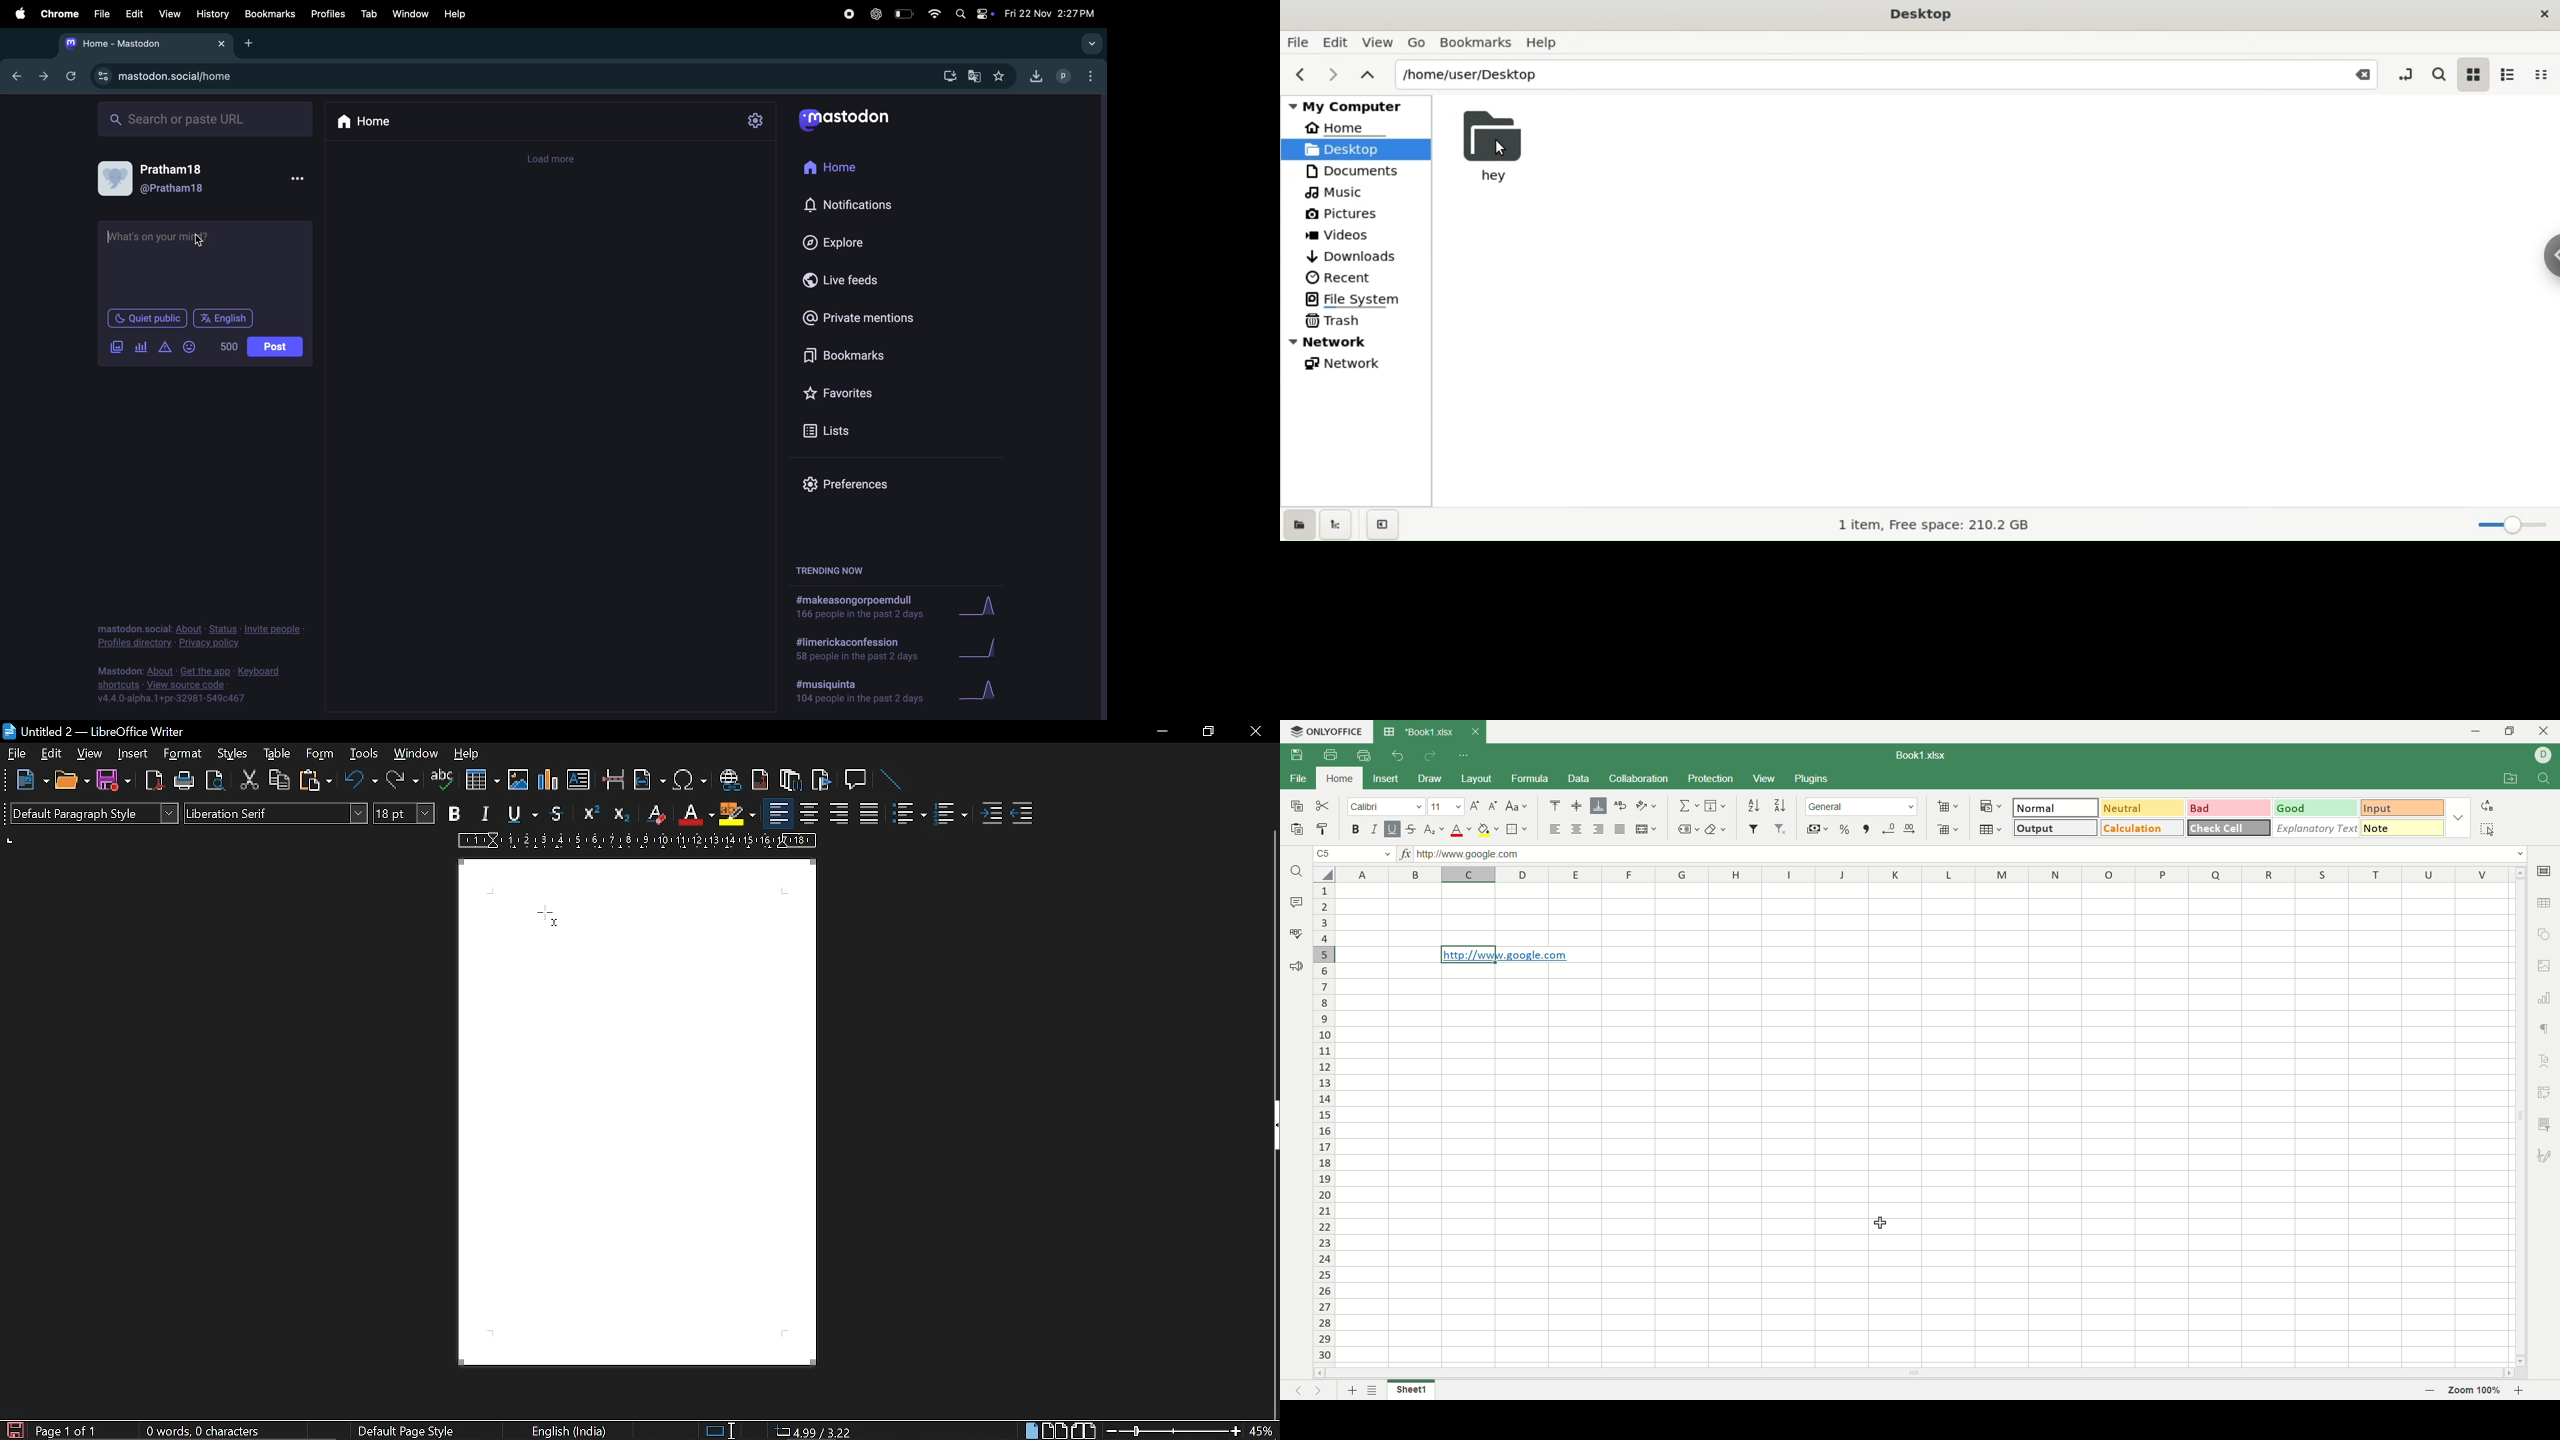 The width and height of the screenshot is (2576, 1456). I want to click on options, so click(2461, 815).